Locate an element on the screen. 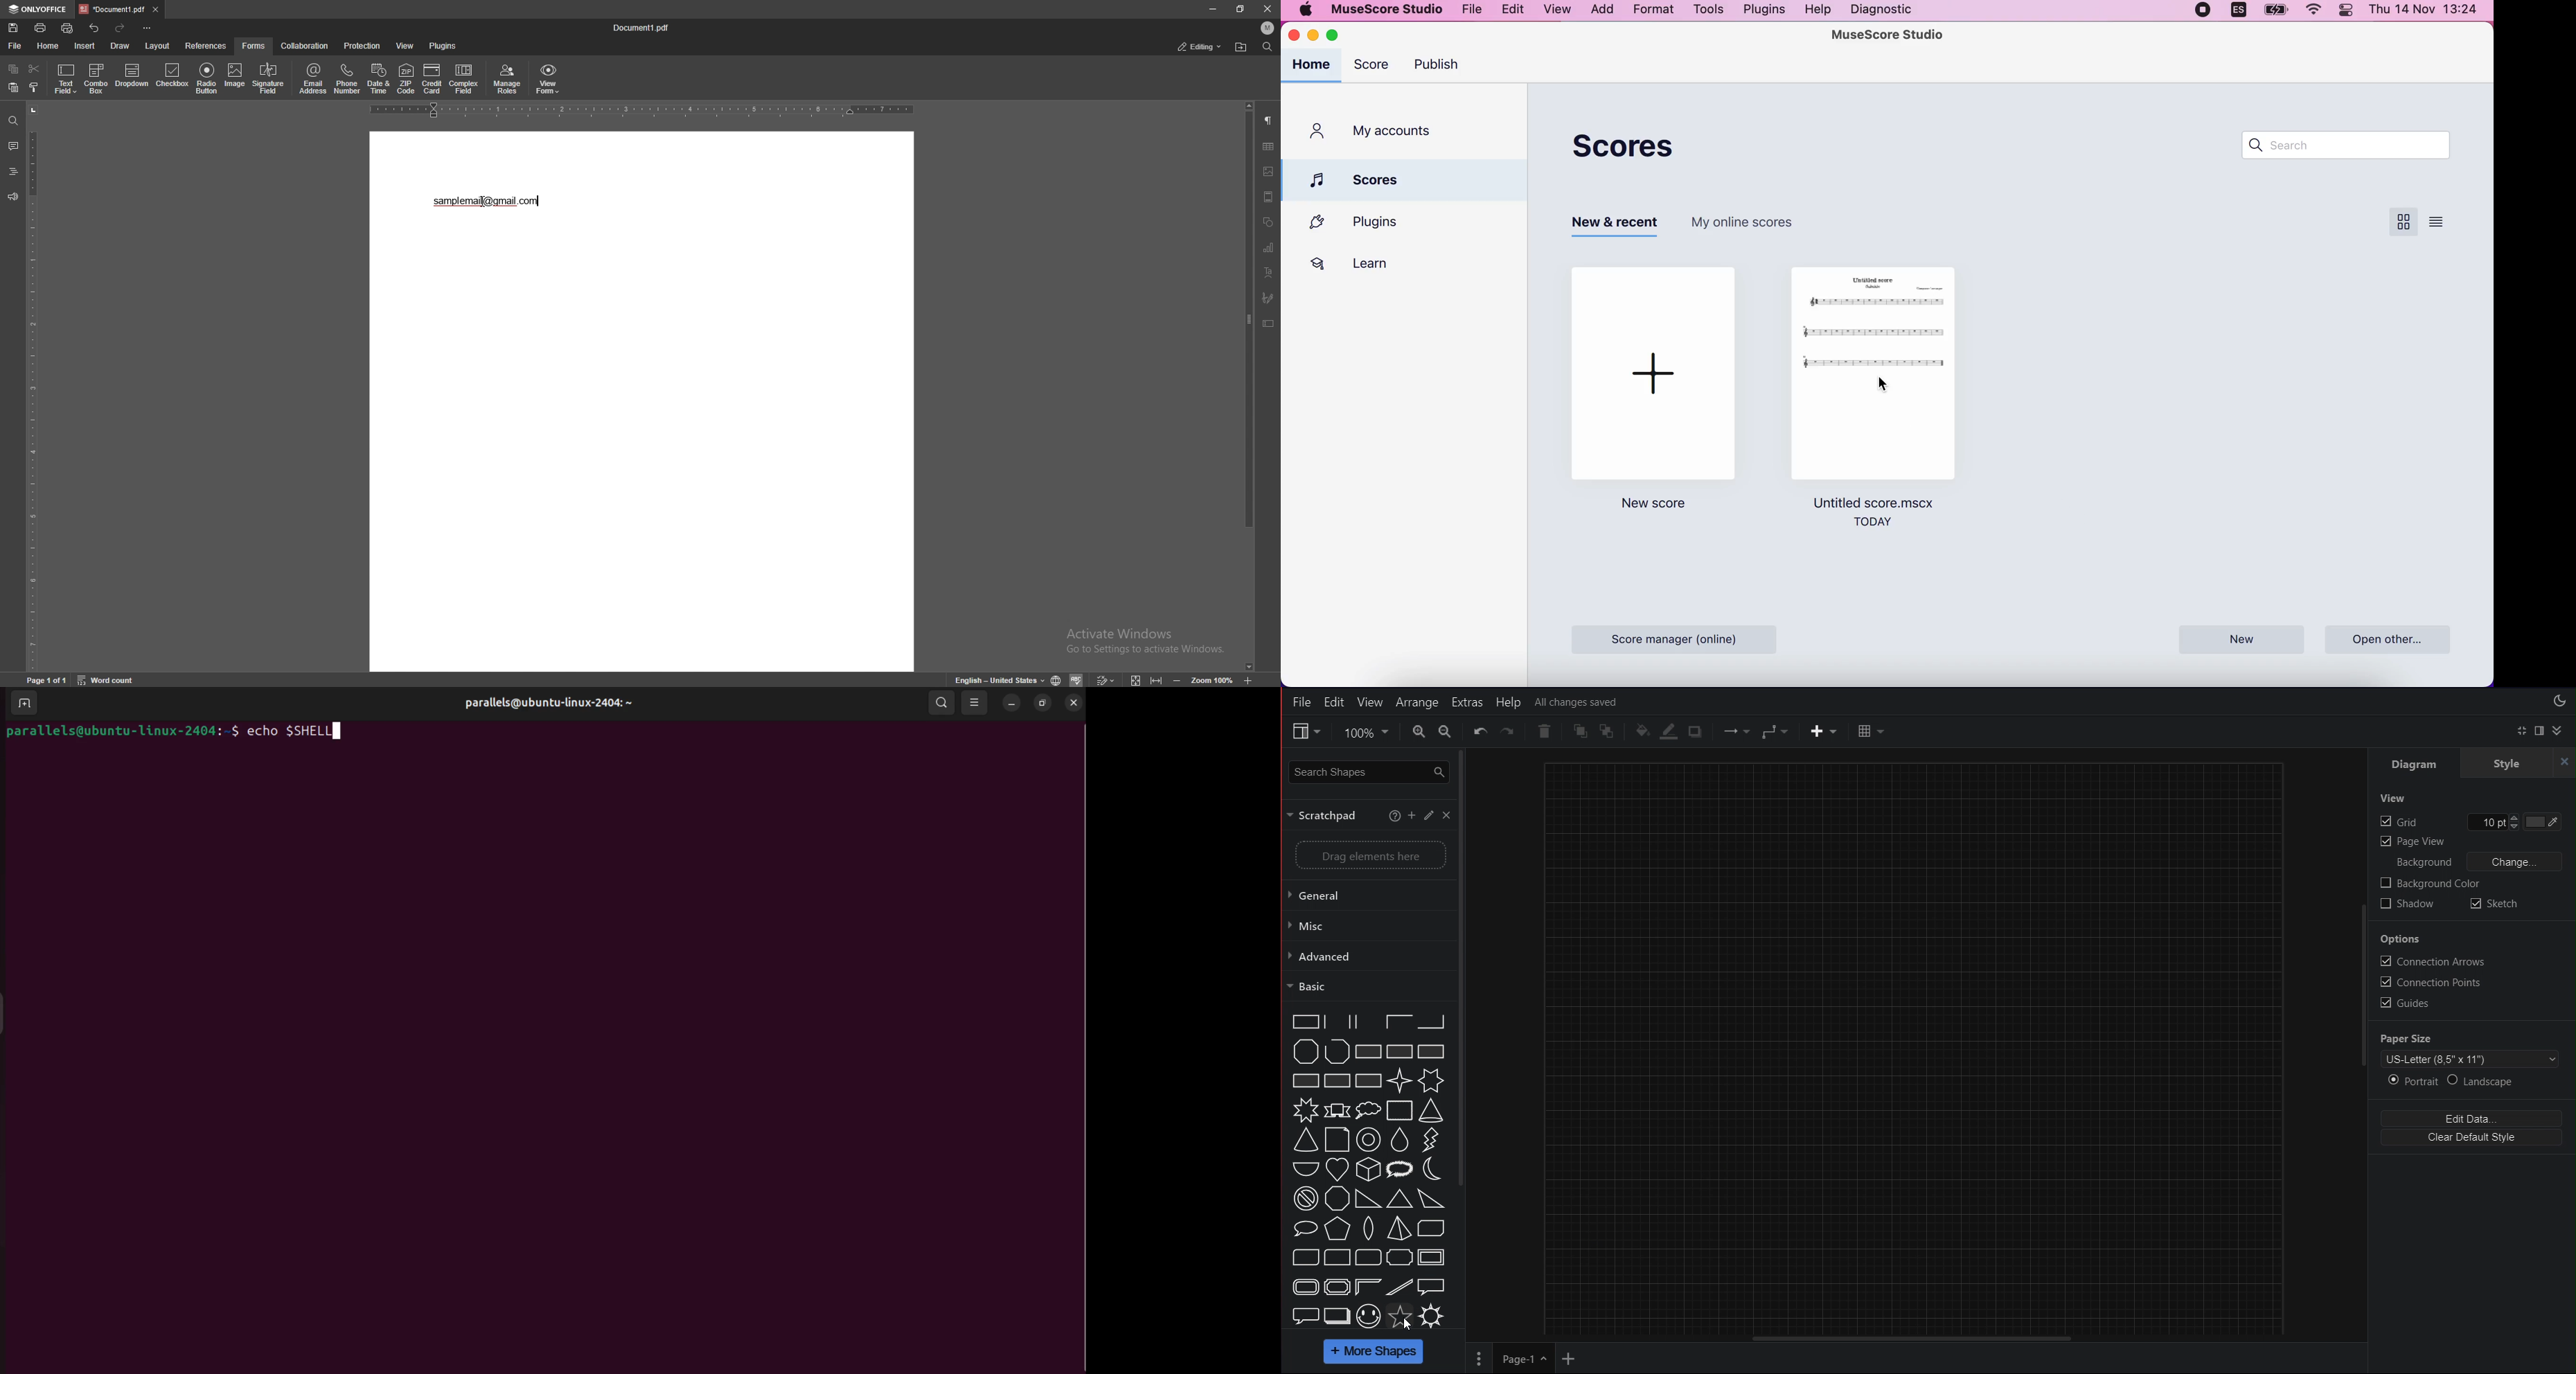 This screenshot has width=2576, height=1400. file is located at coordinates (1469, 10).